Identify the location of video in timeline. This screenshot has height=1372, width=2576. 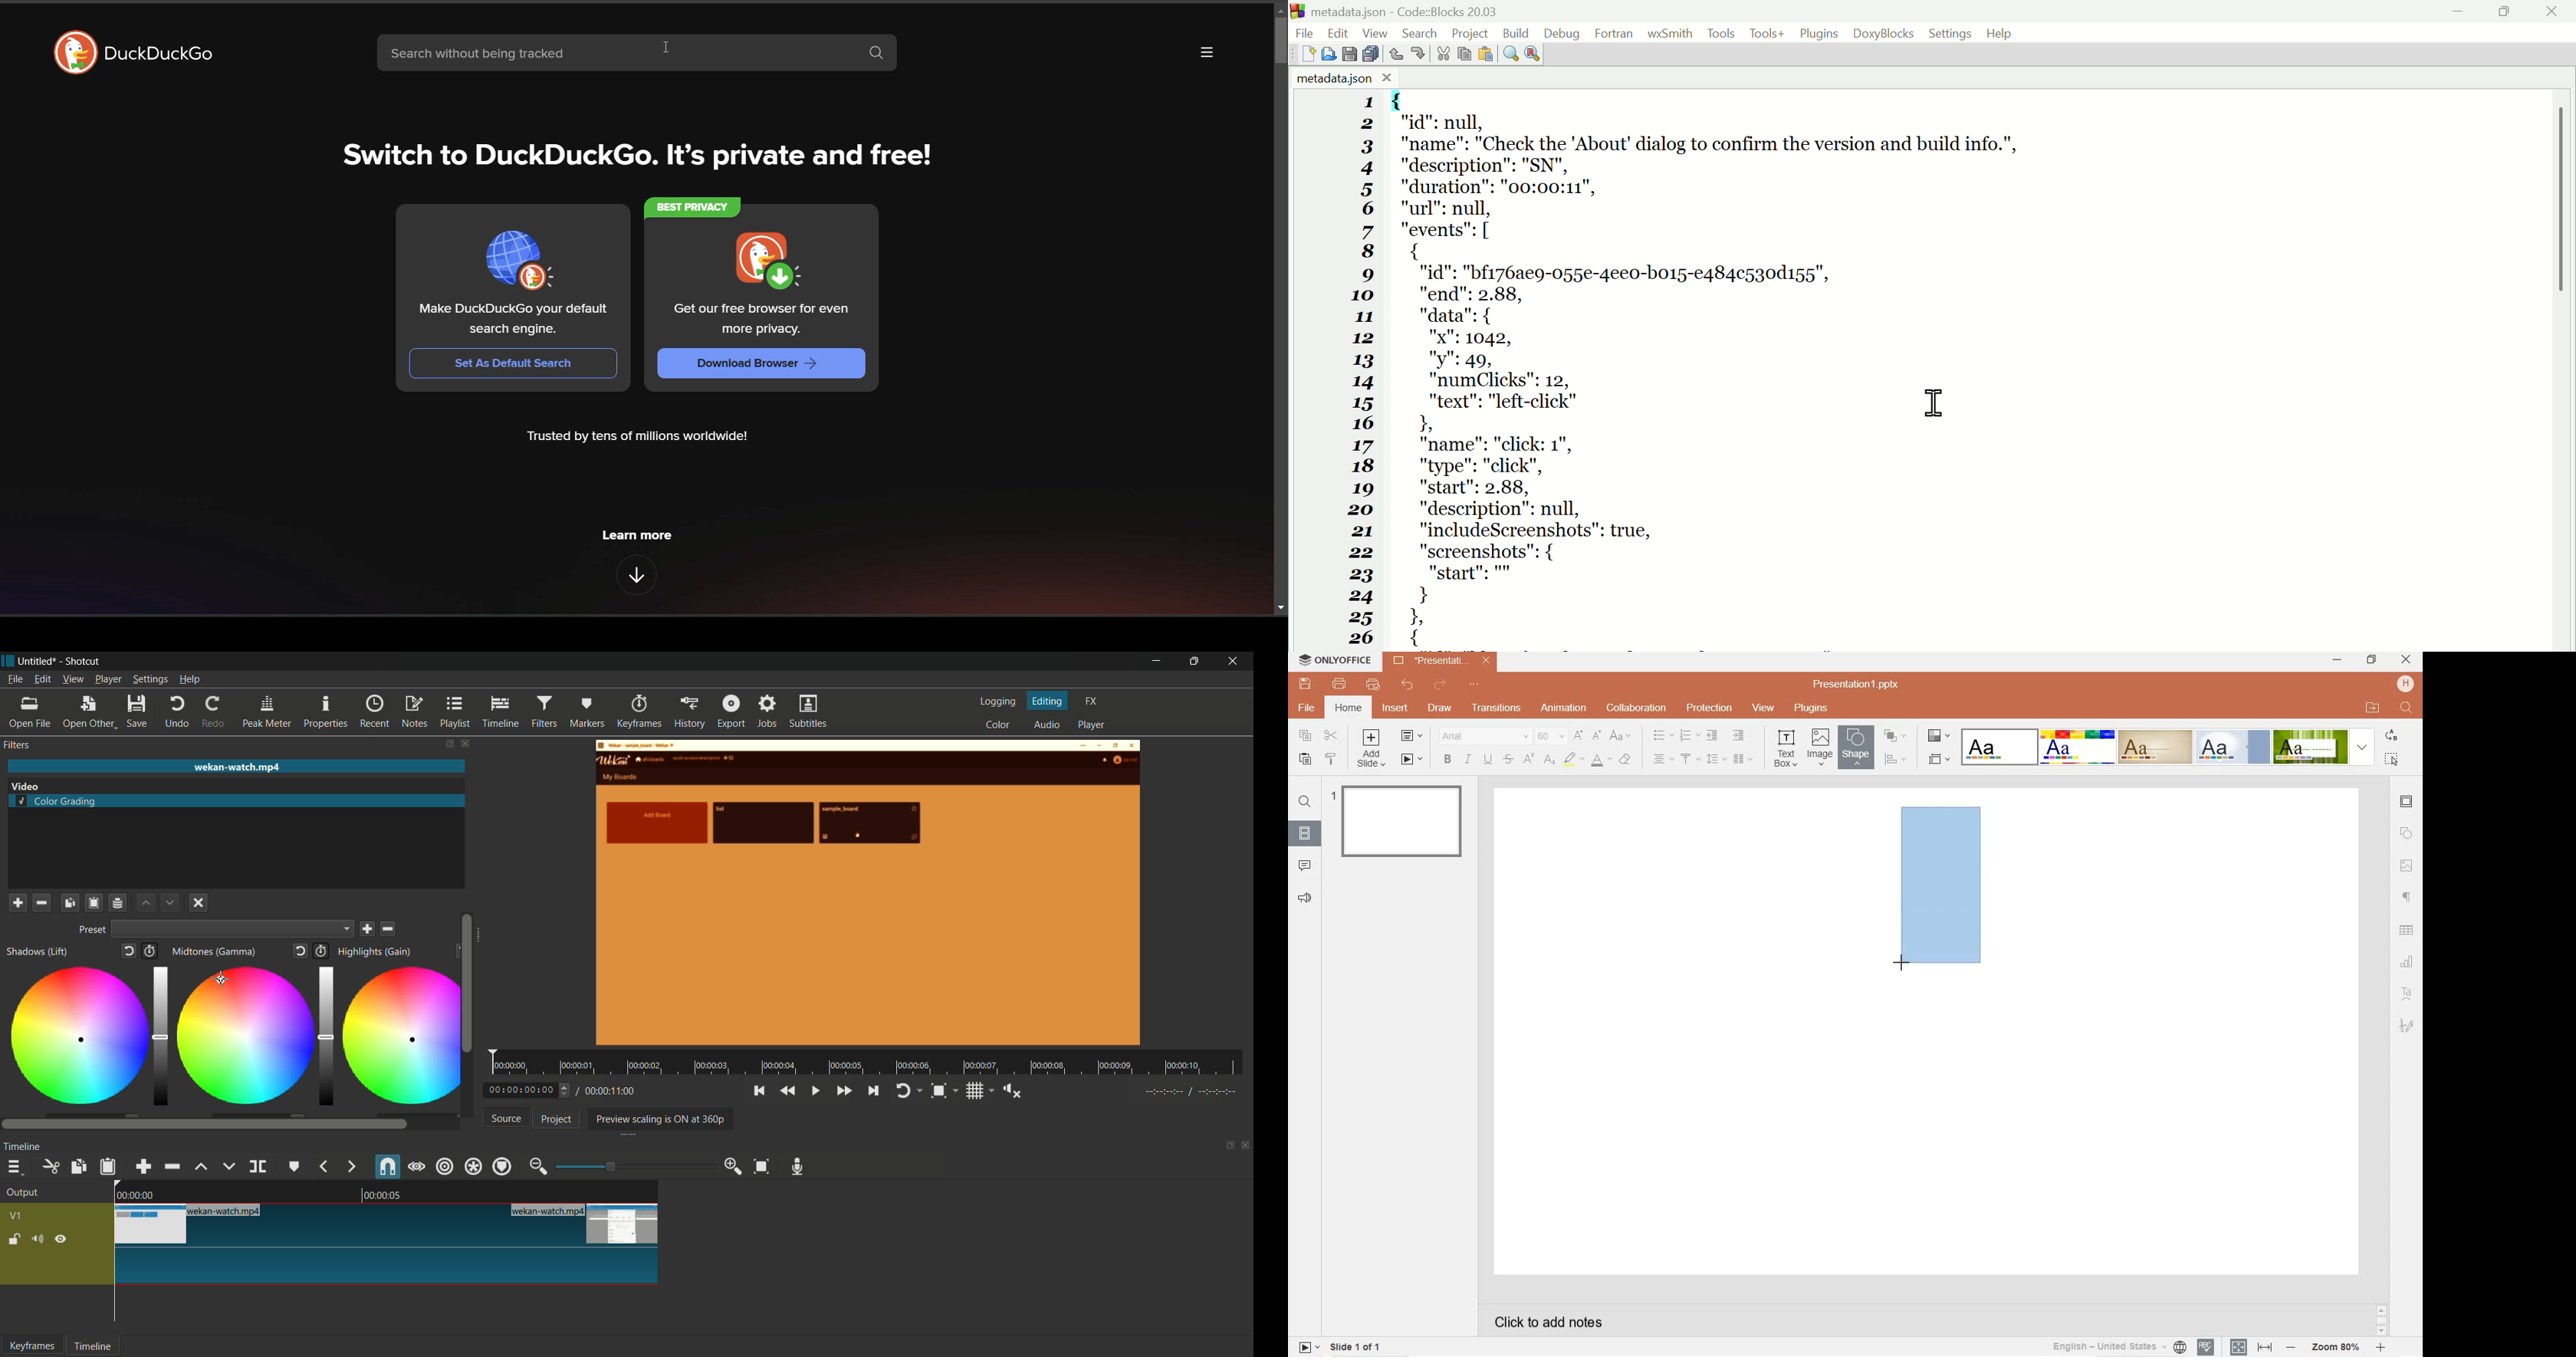
(387, 1243).